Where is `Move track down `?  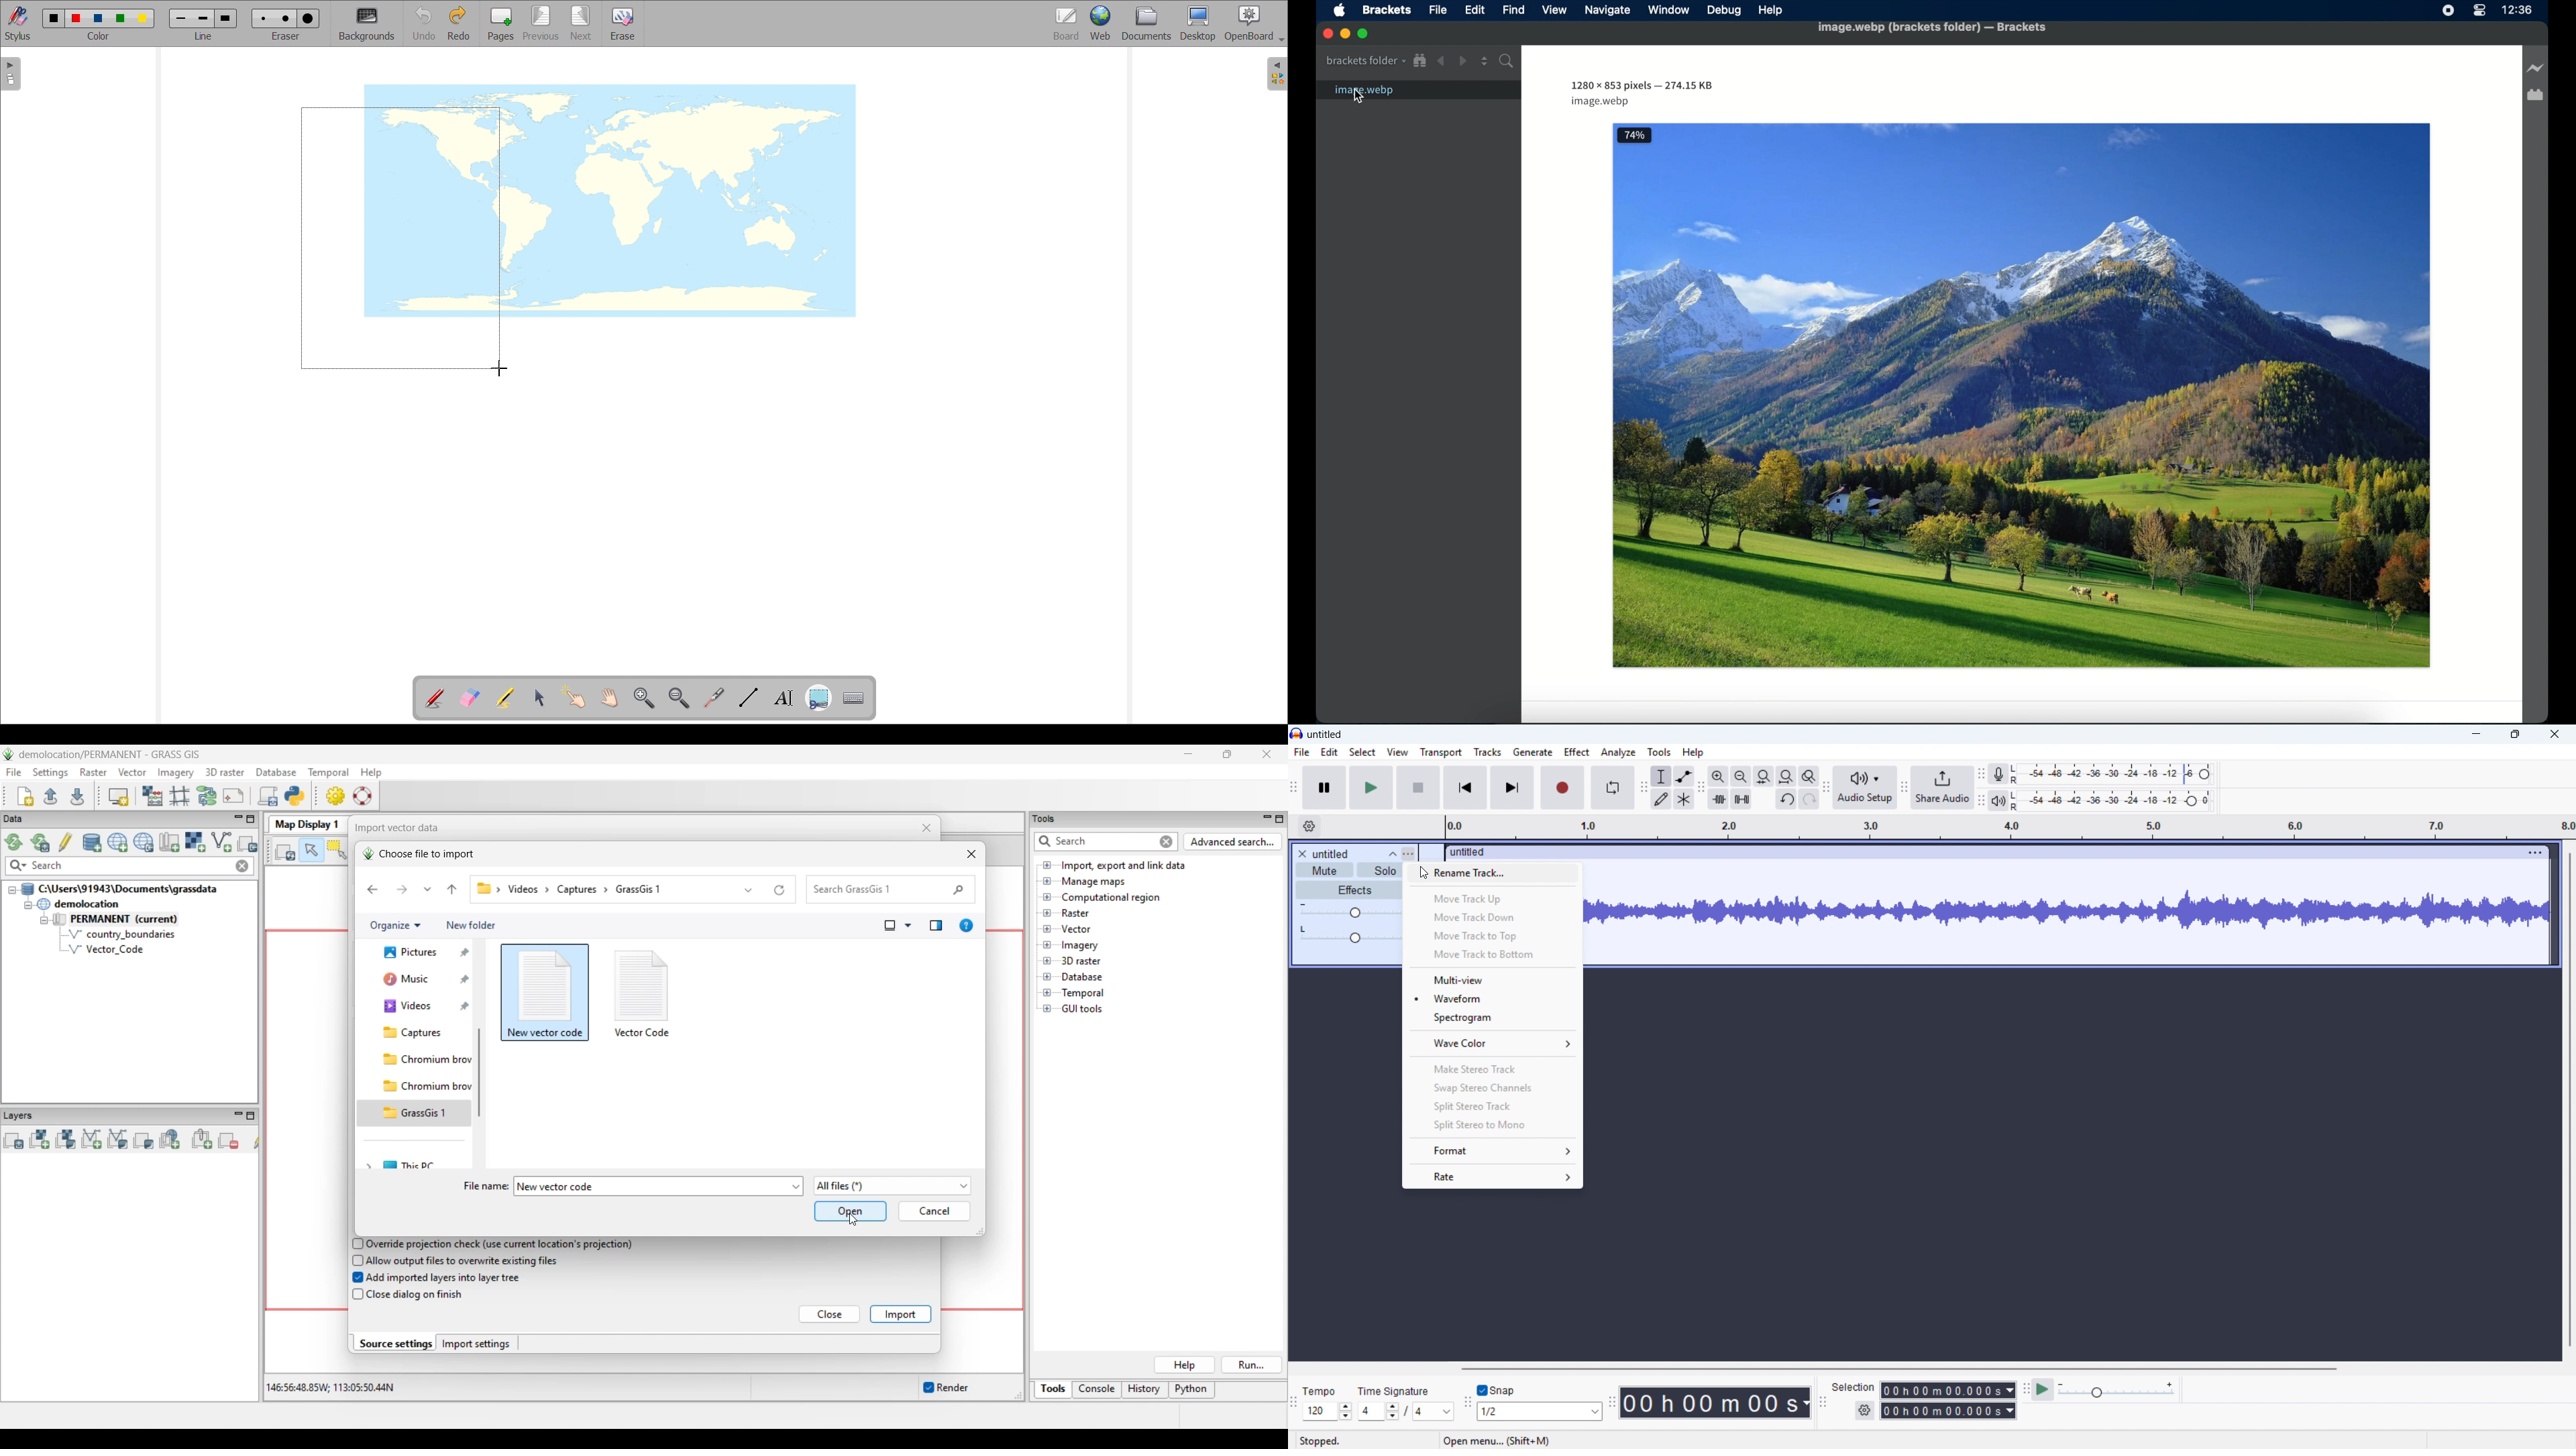 Move track down  is located at coordinates (1493, 916).